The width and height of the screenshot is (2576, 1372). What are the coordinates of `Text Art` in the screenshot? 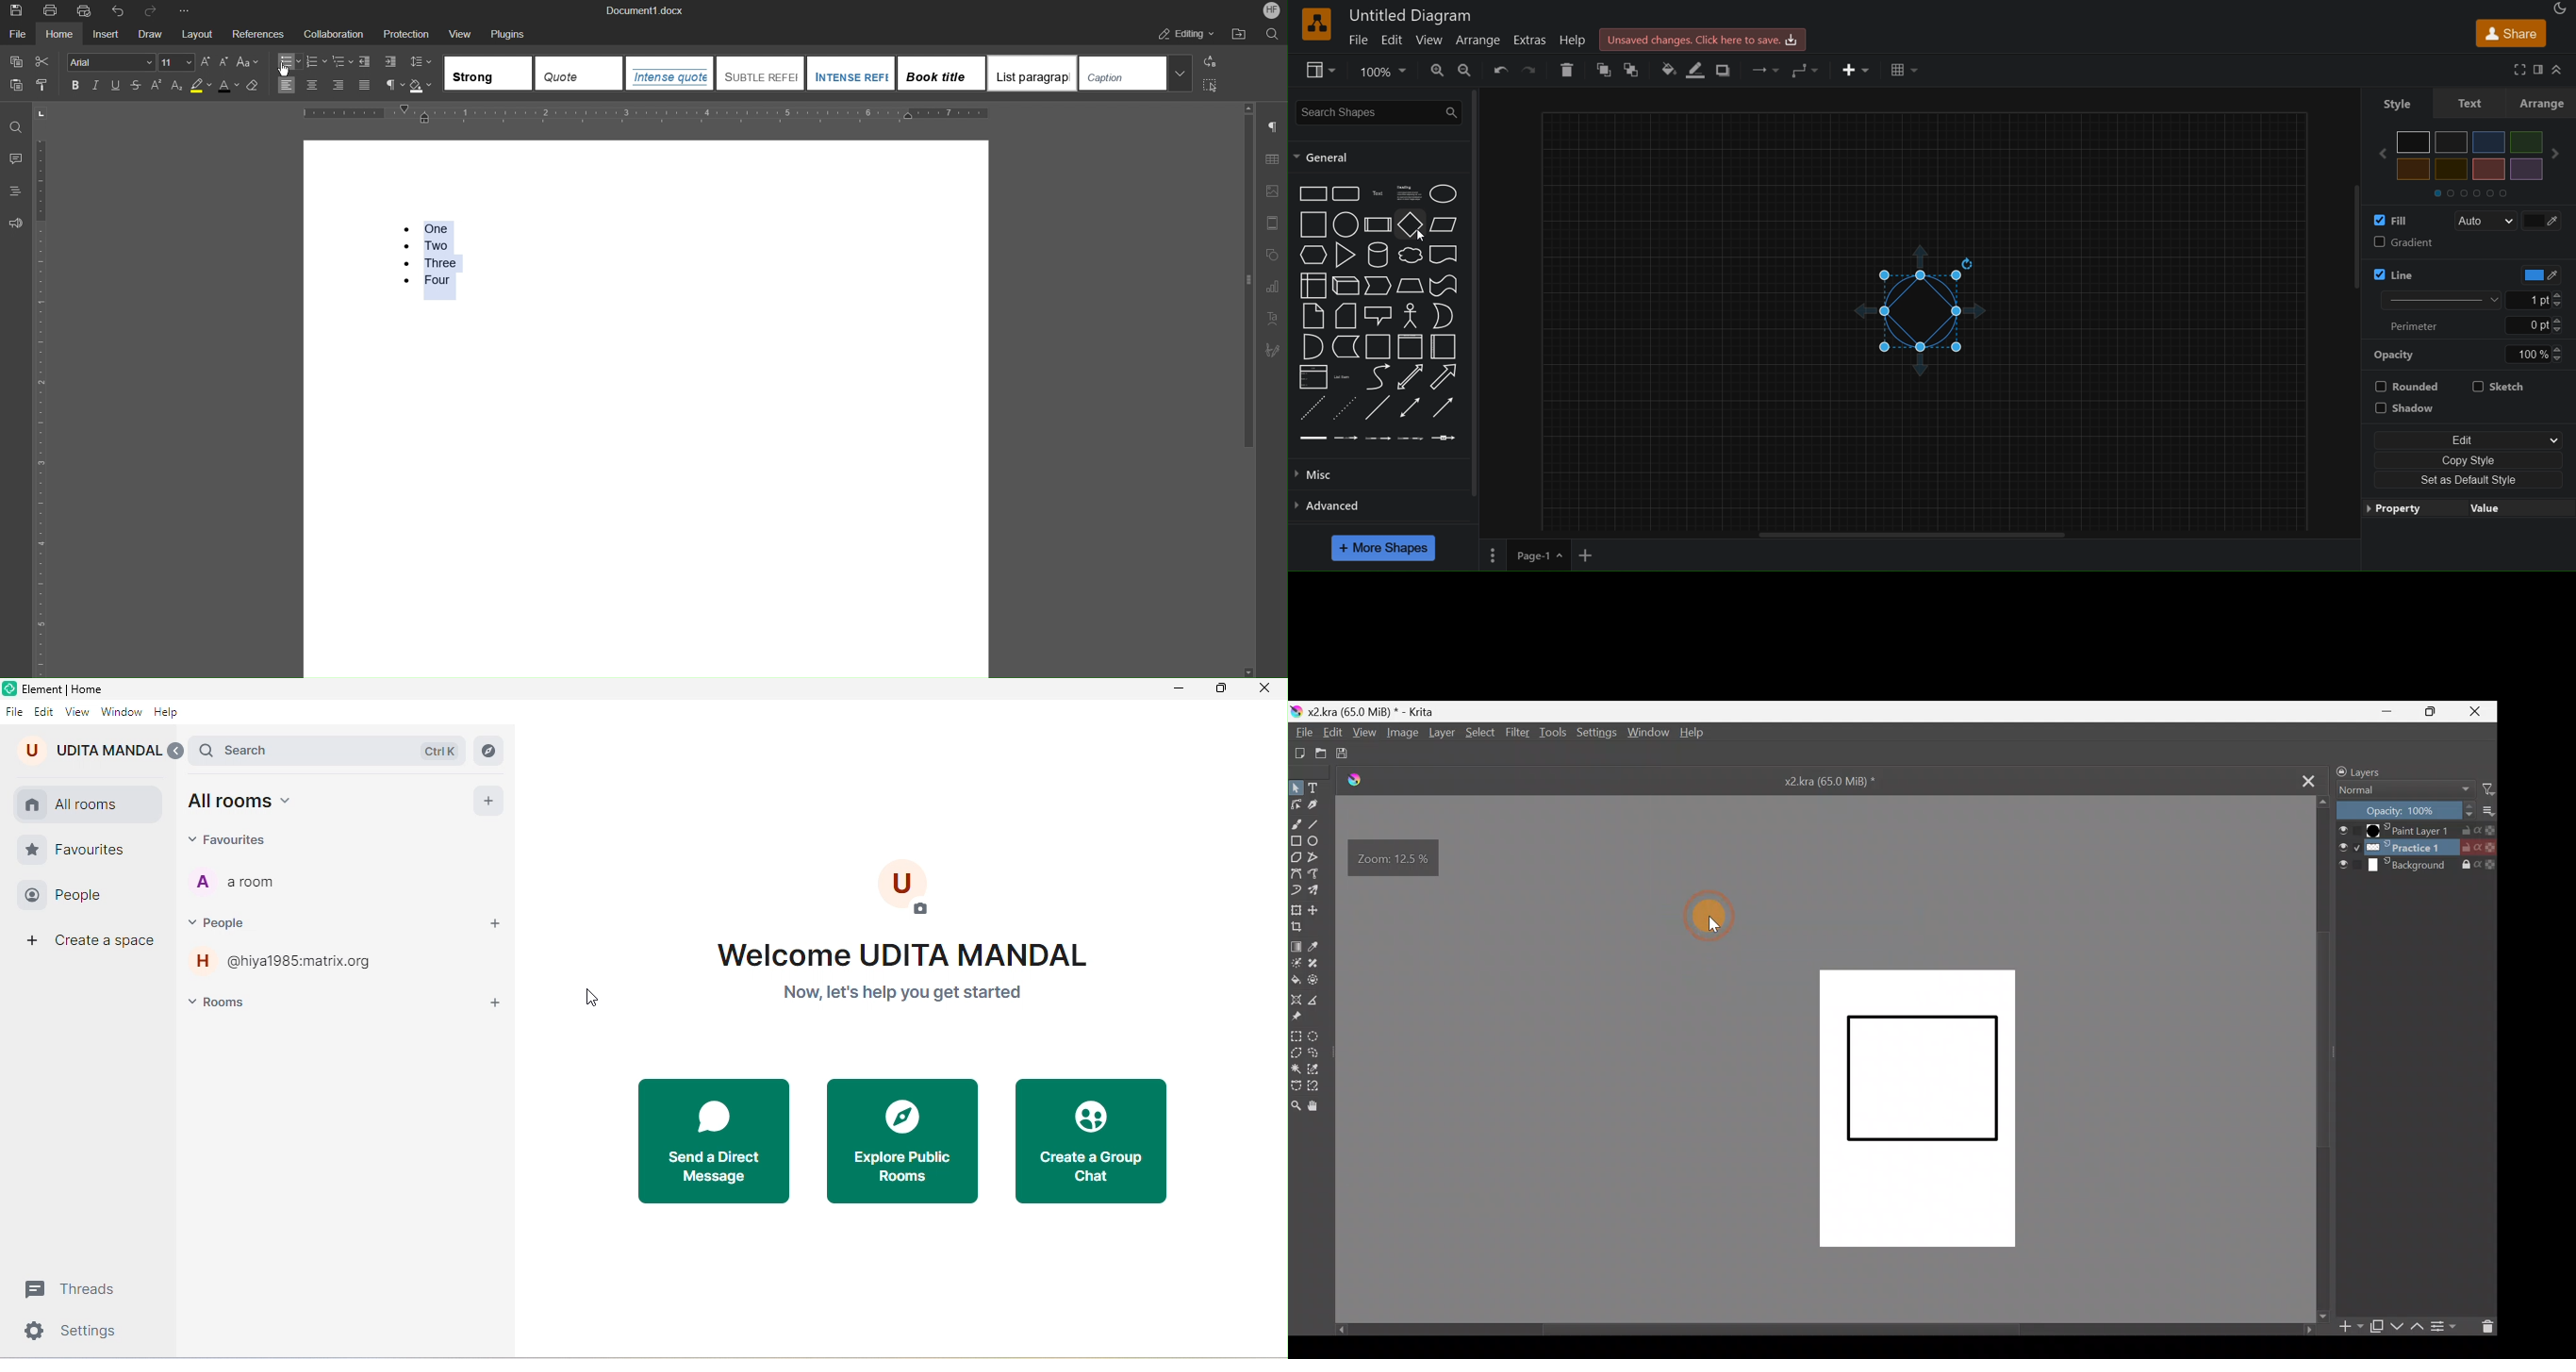 It's located at (1272, 320).